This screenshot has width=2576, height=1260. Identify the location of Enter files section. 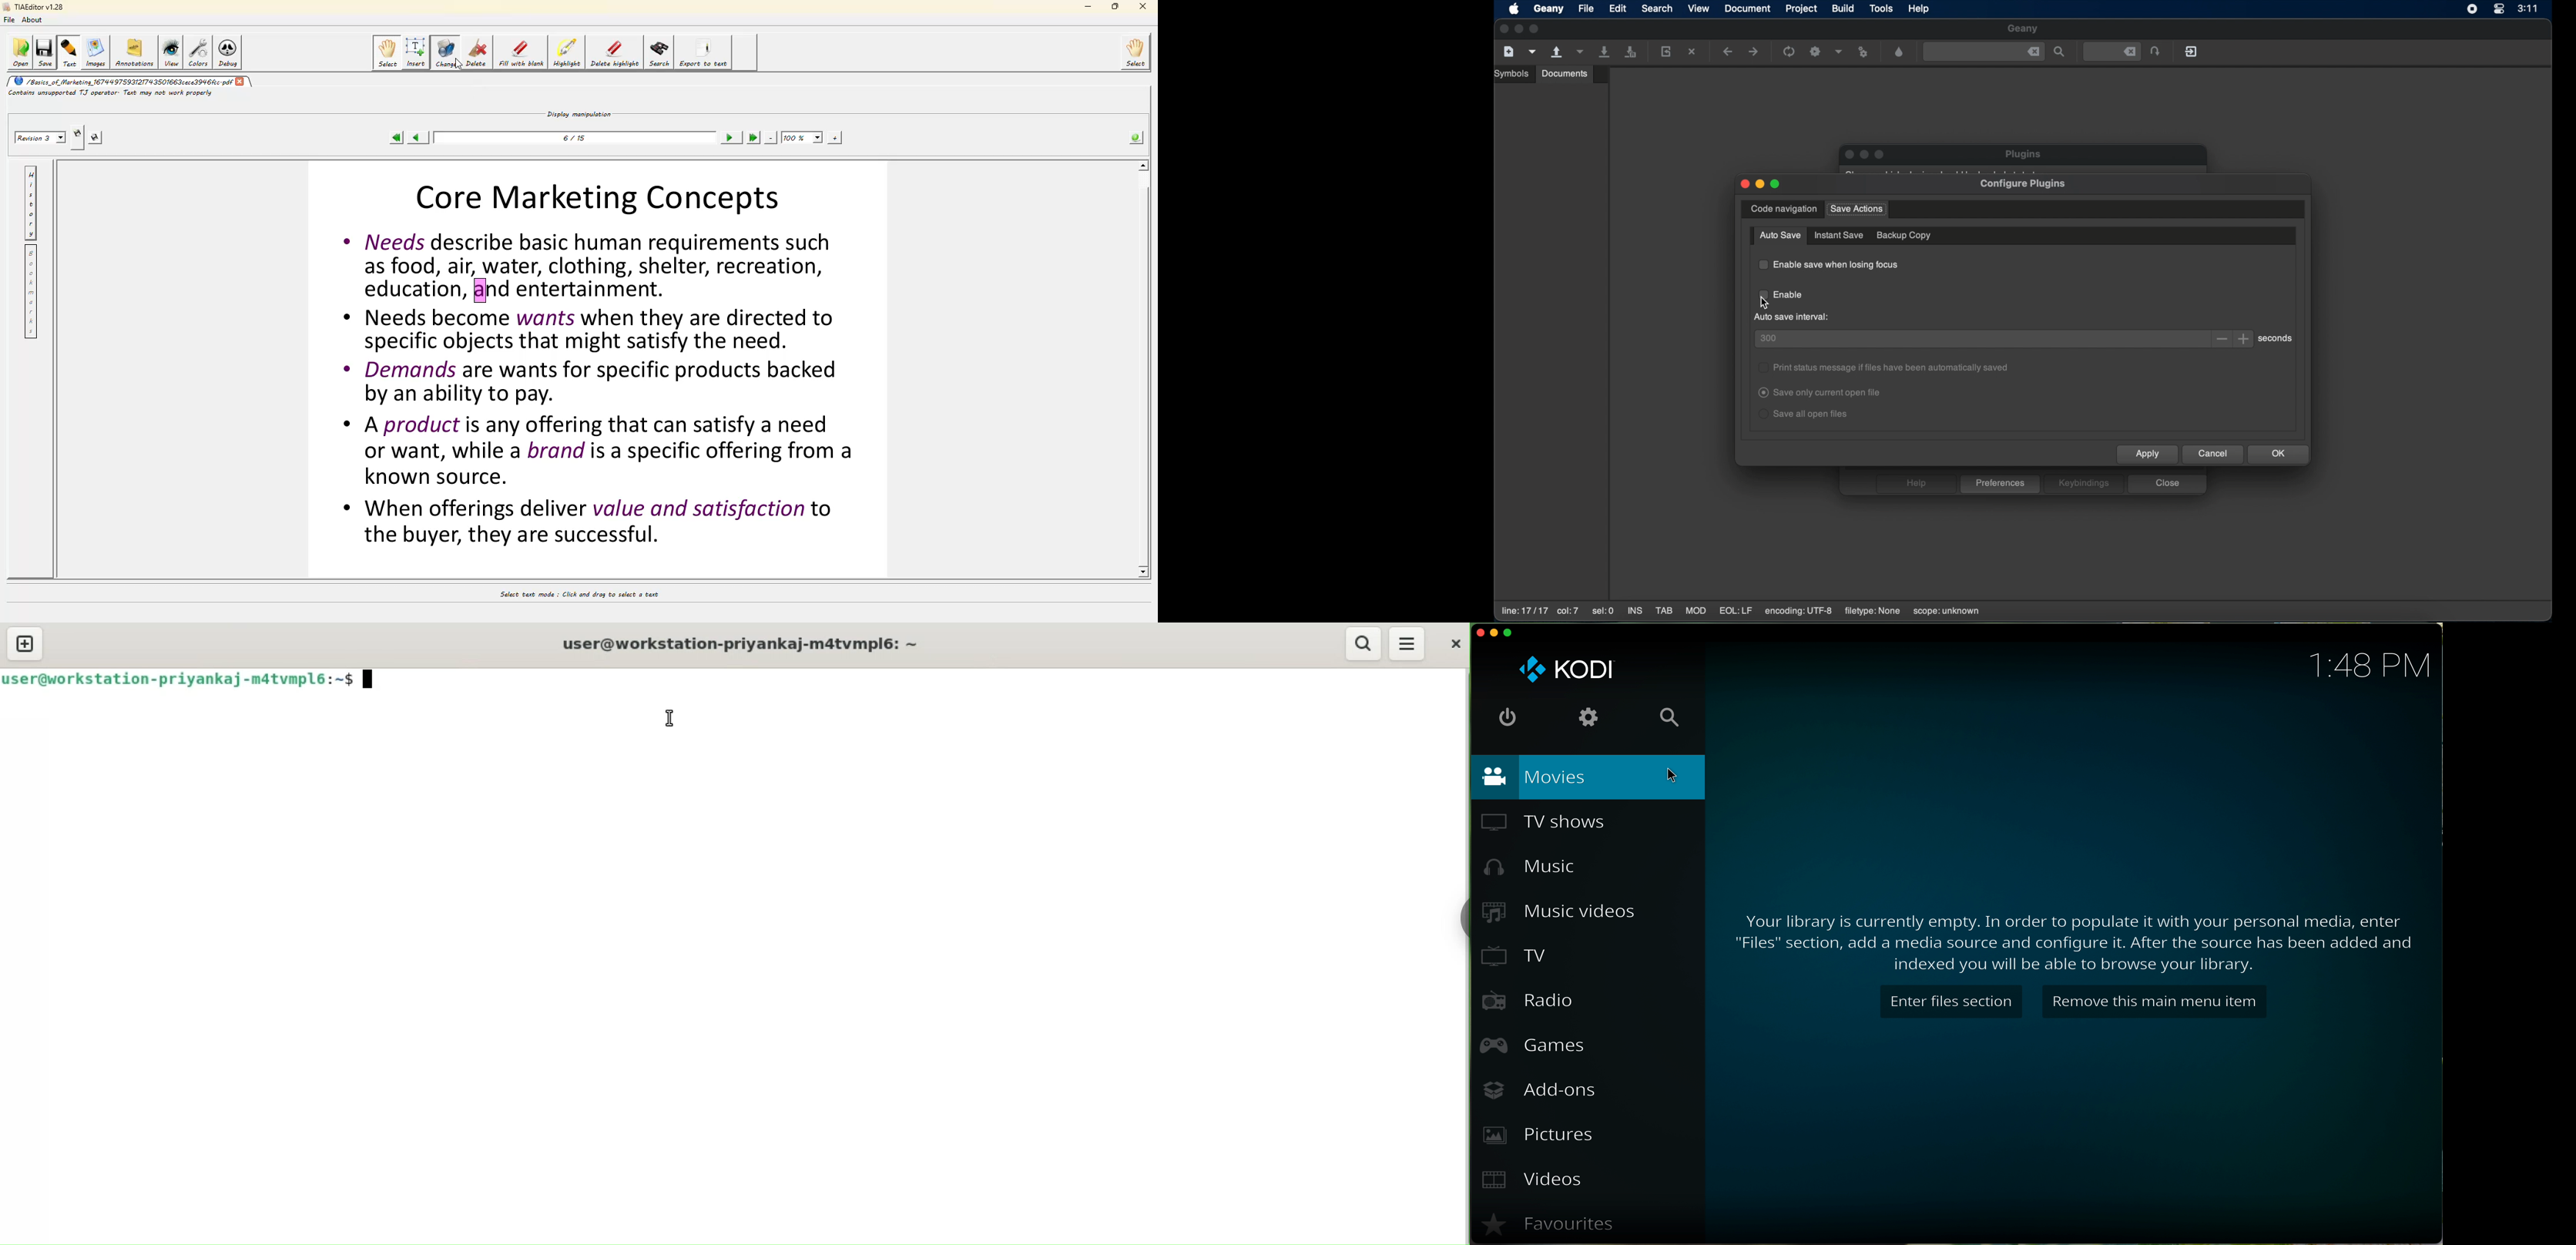
(1951, 1002).